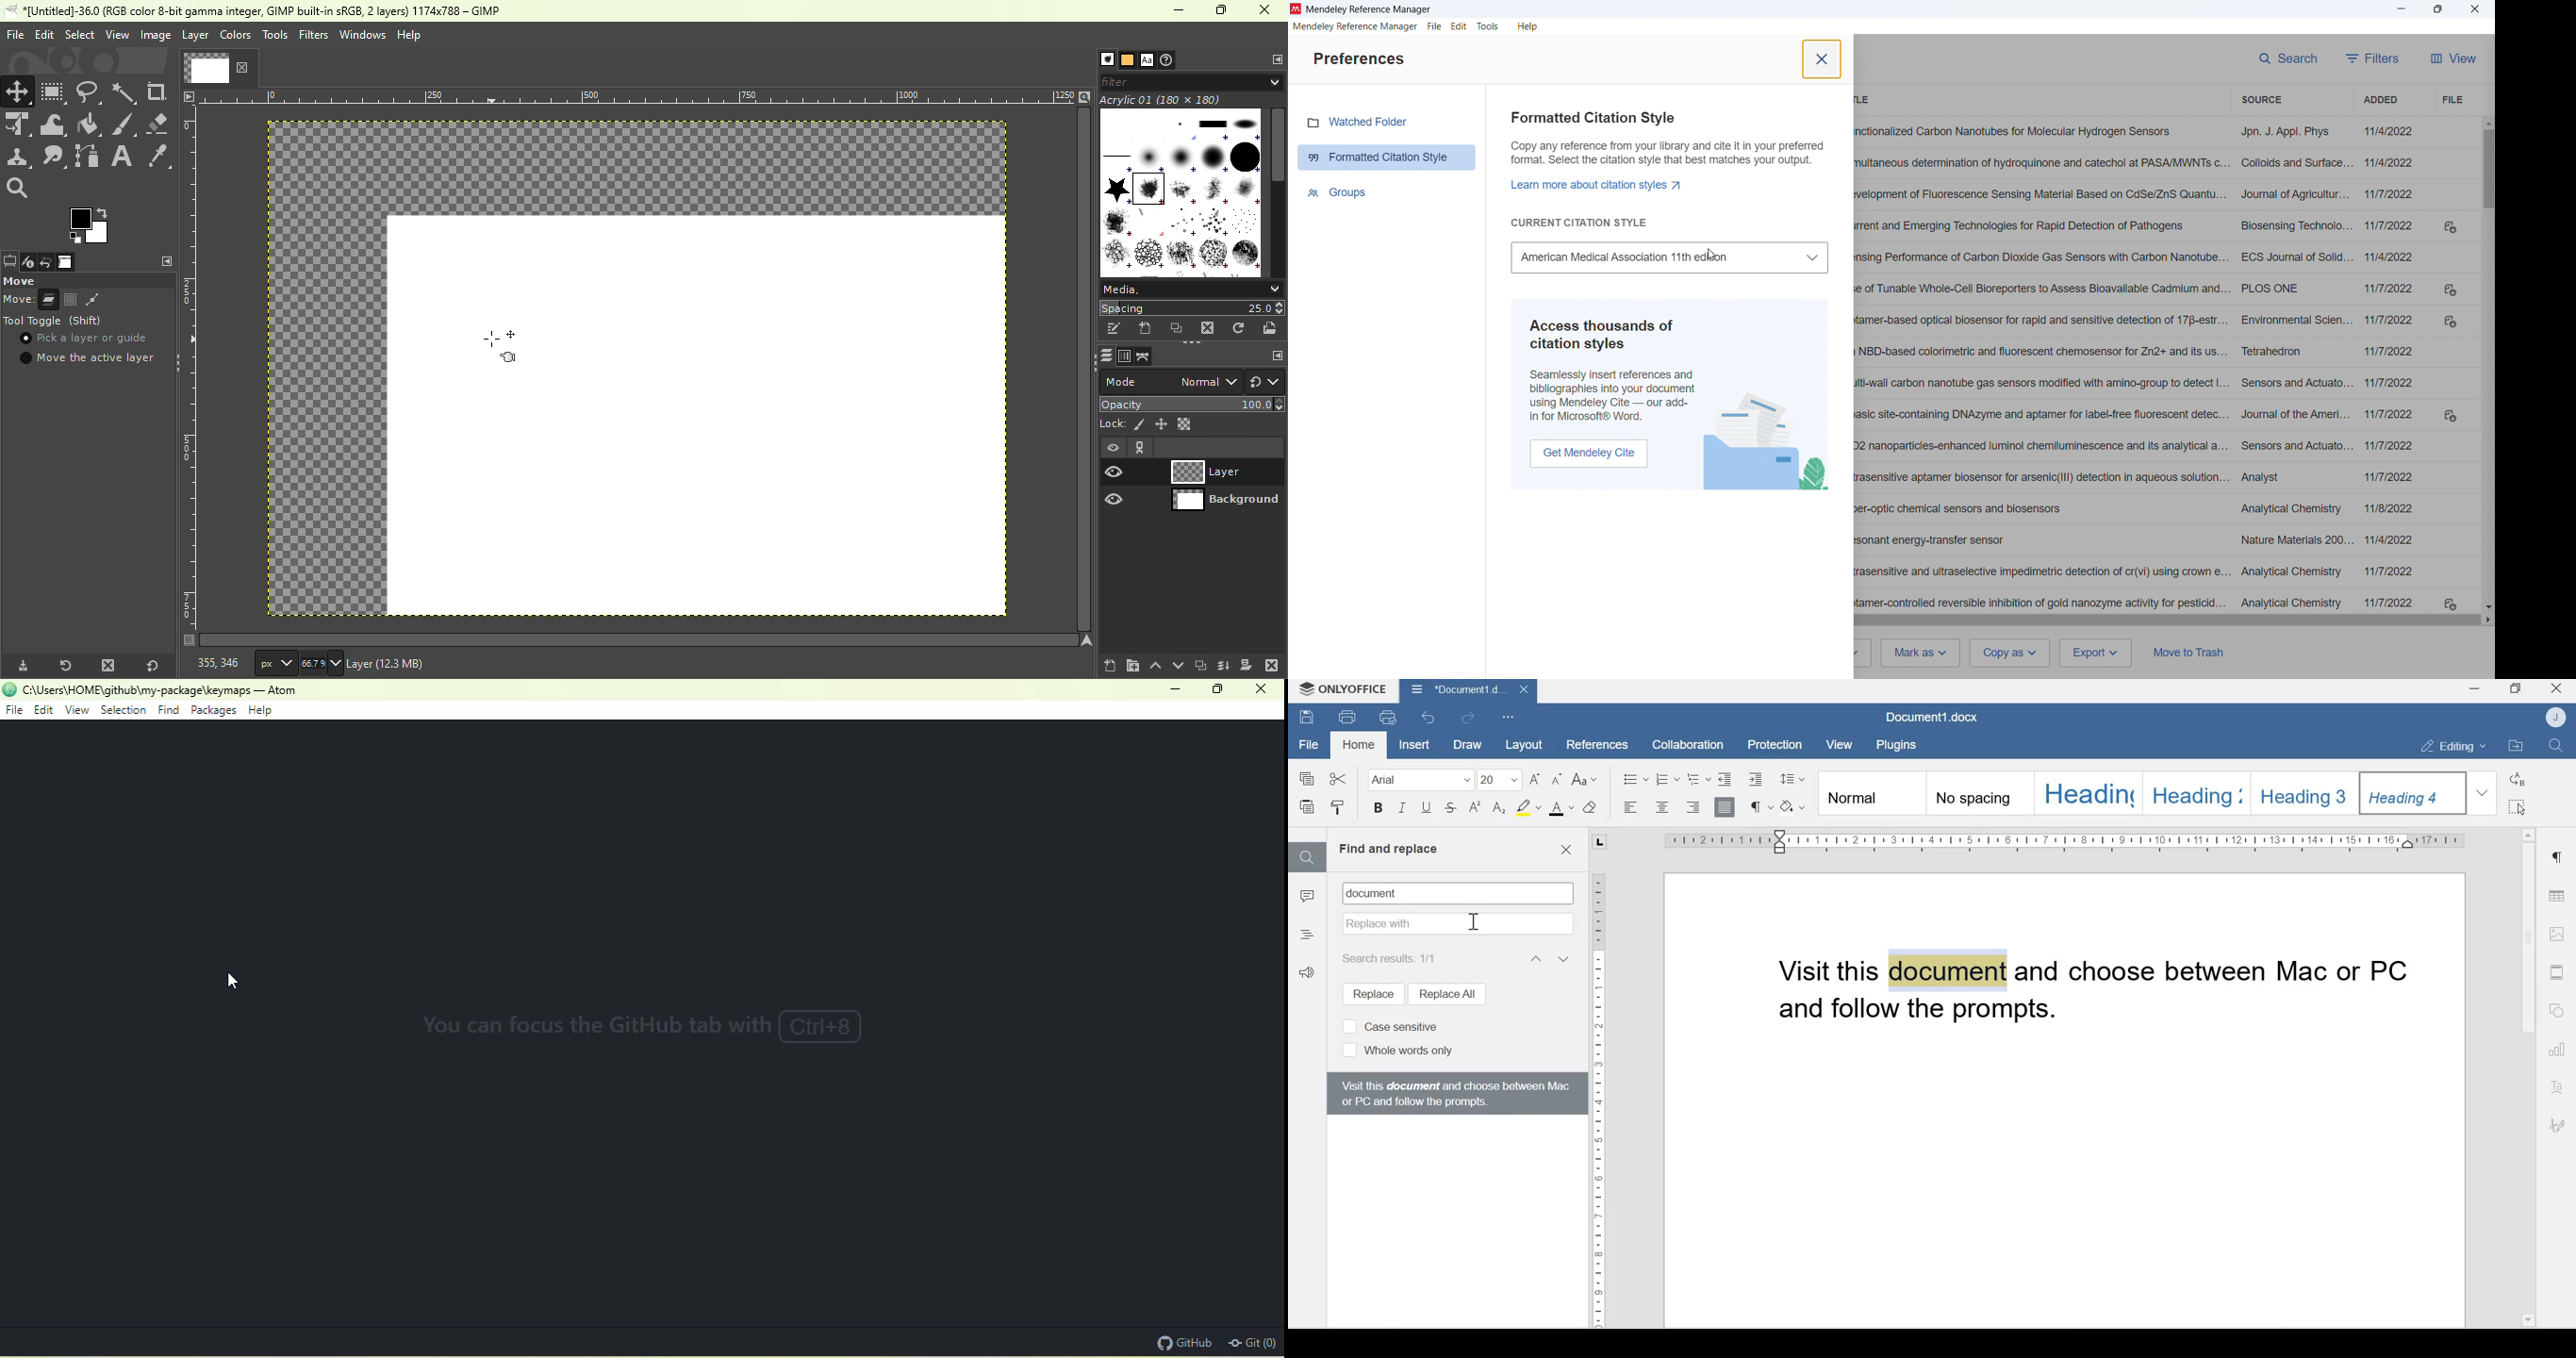 This screenshot has height=1372, width=2576. I want to click on Decrease Indent, so click(1759, 778).